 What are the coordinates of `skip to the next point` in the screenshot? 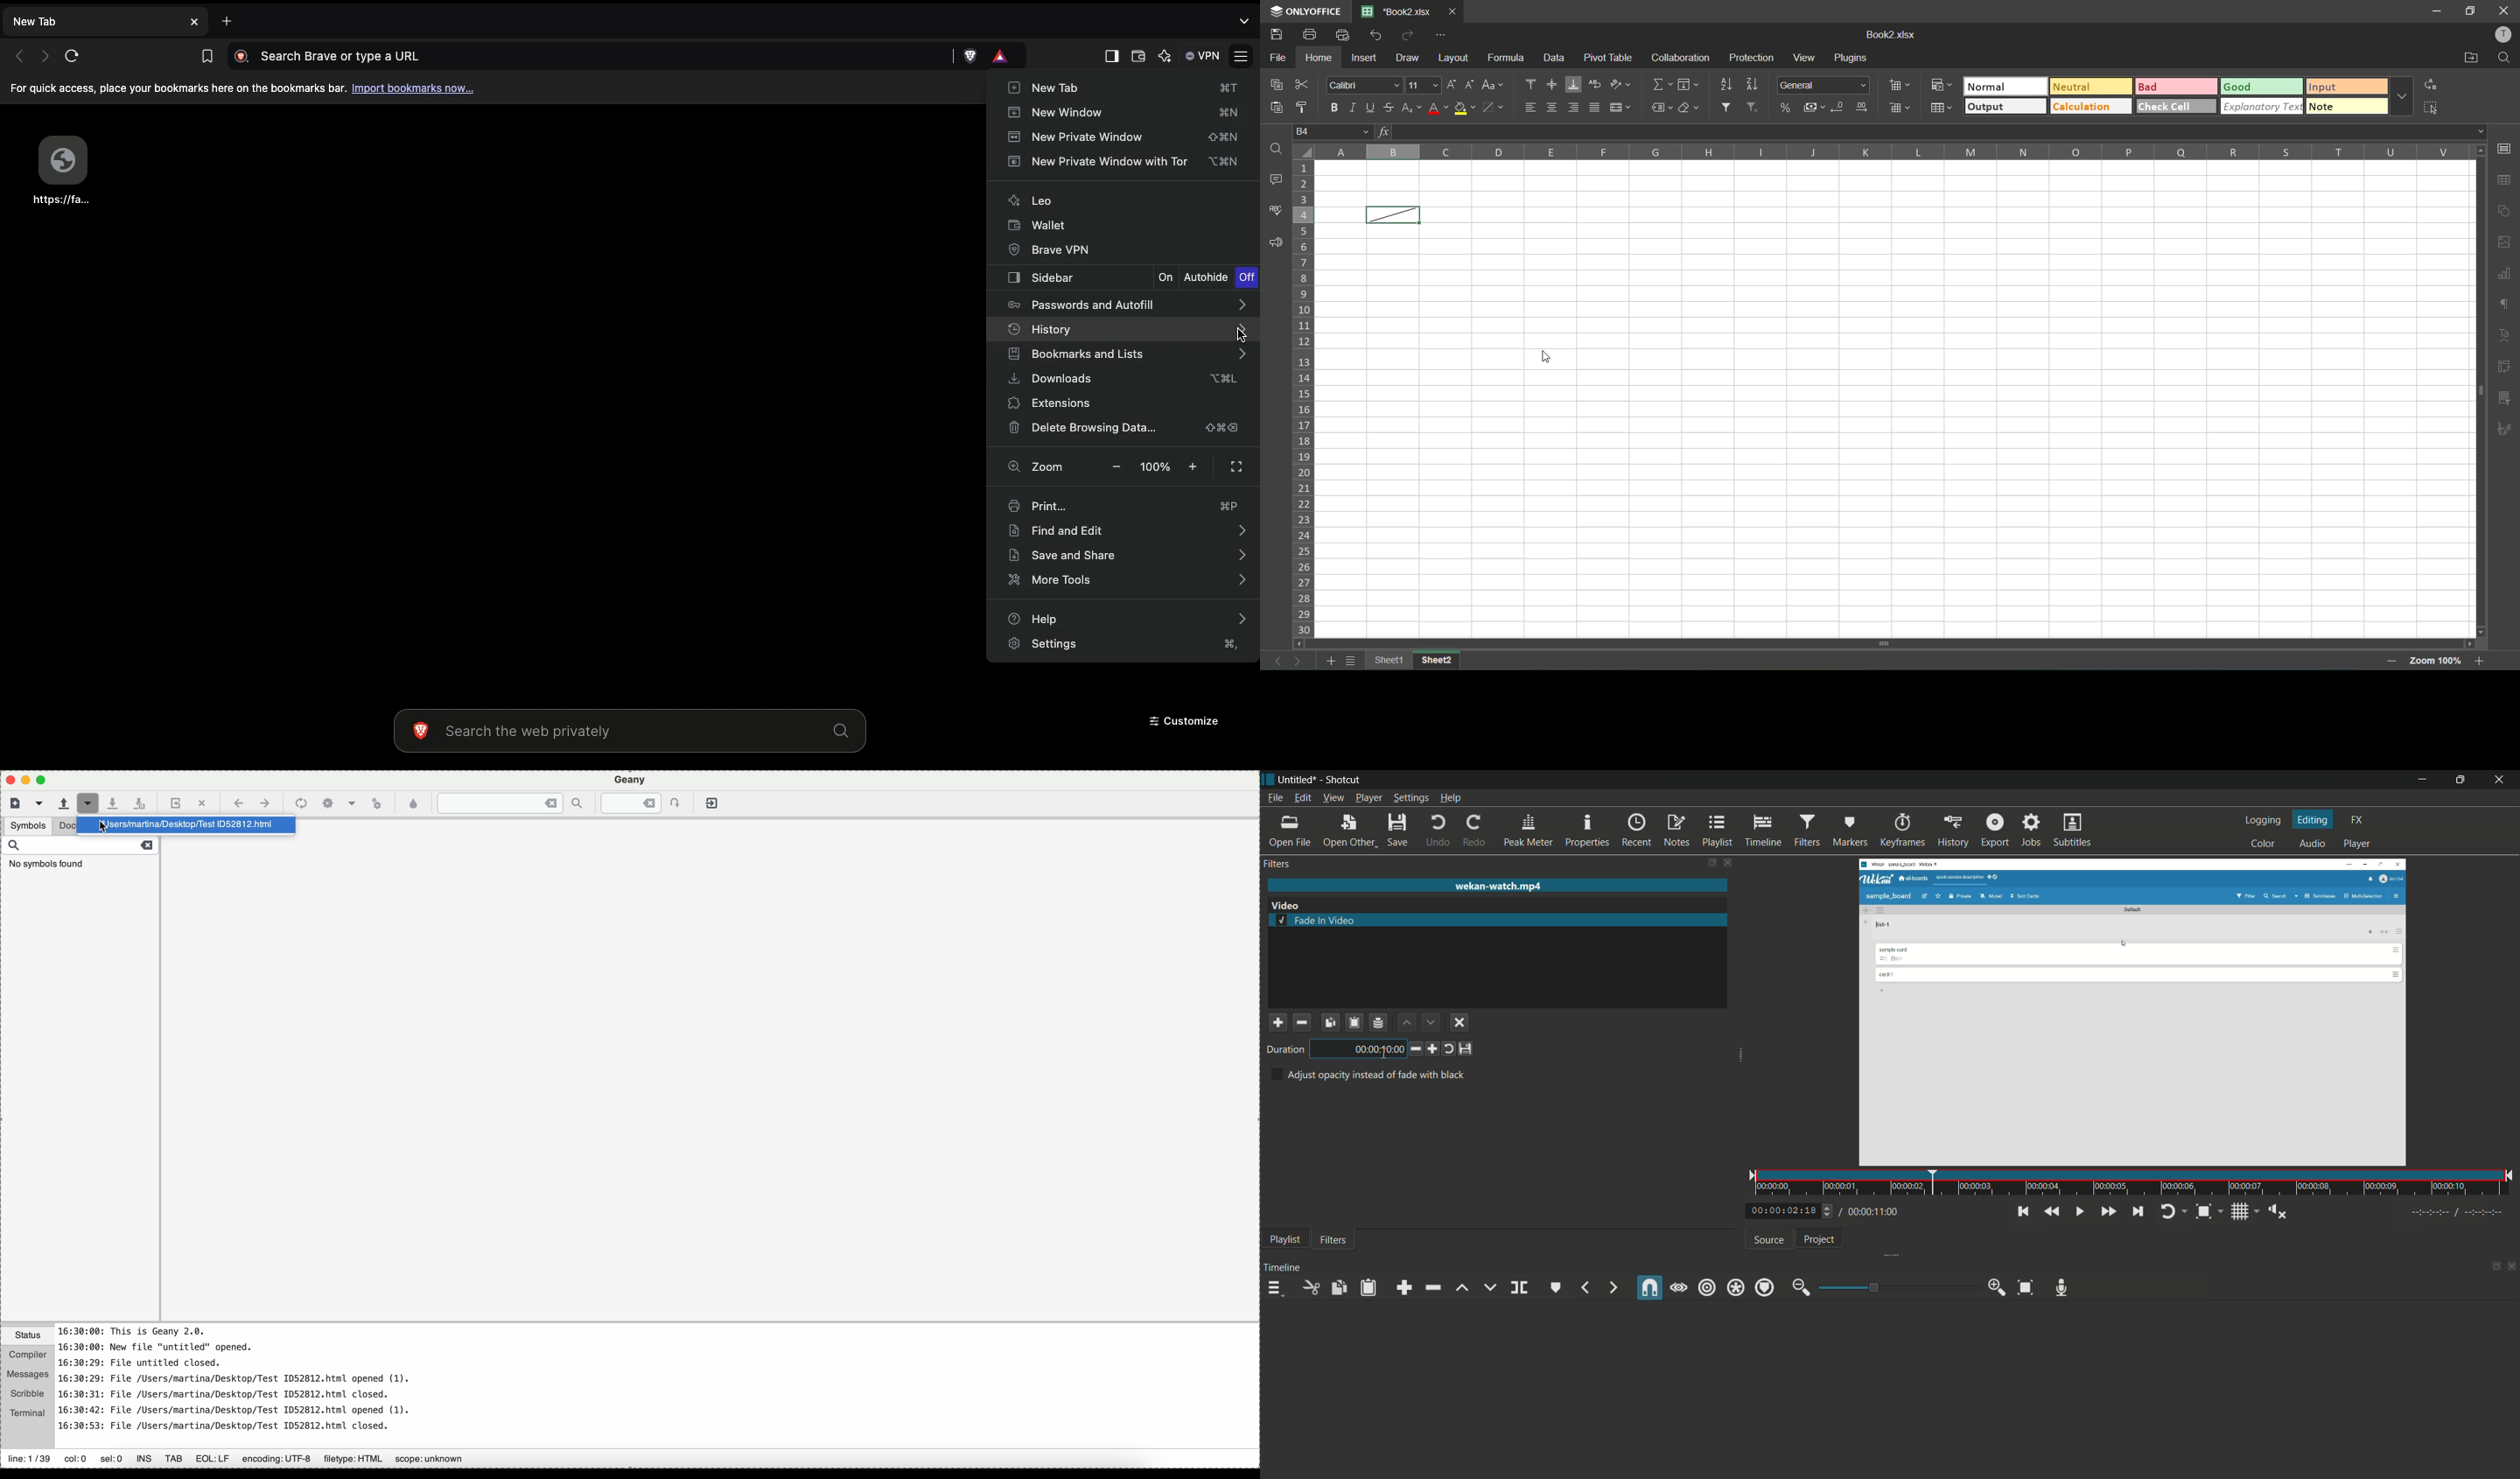 It's located at (2137, 1212).